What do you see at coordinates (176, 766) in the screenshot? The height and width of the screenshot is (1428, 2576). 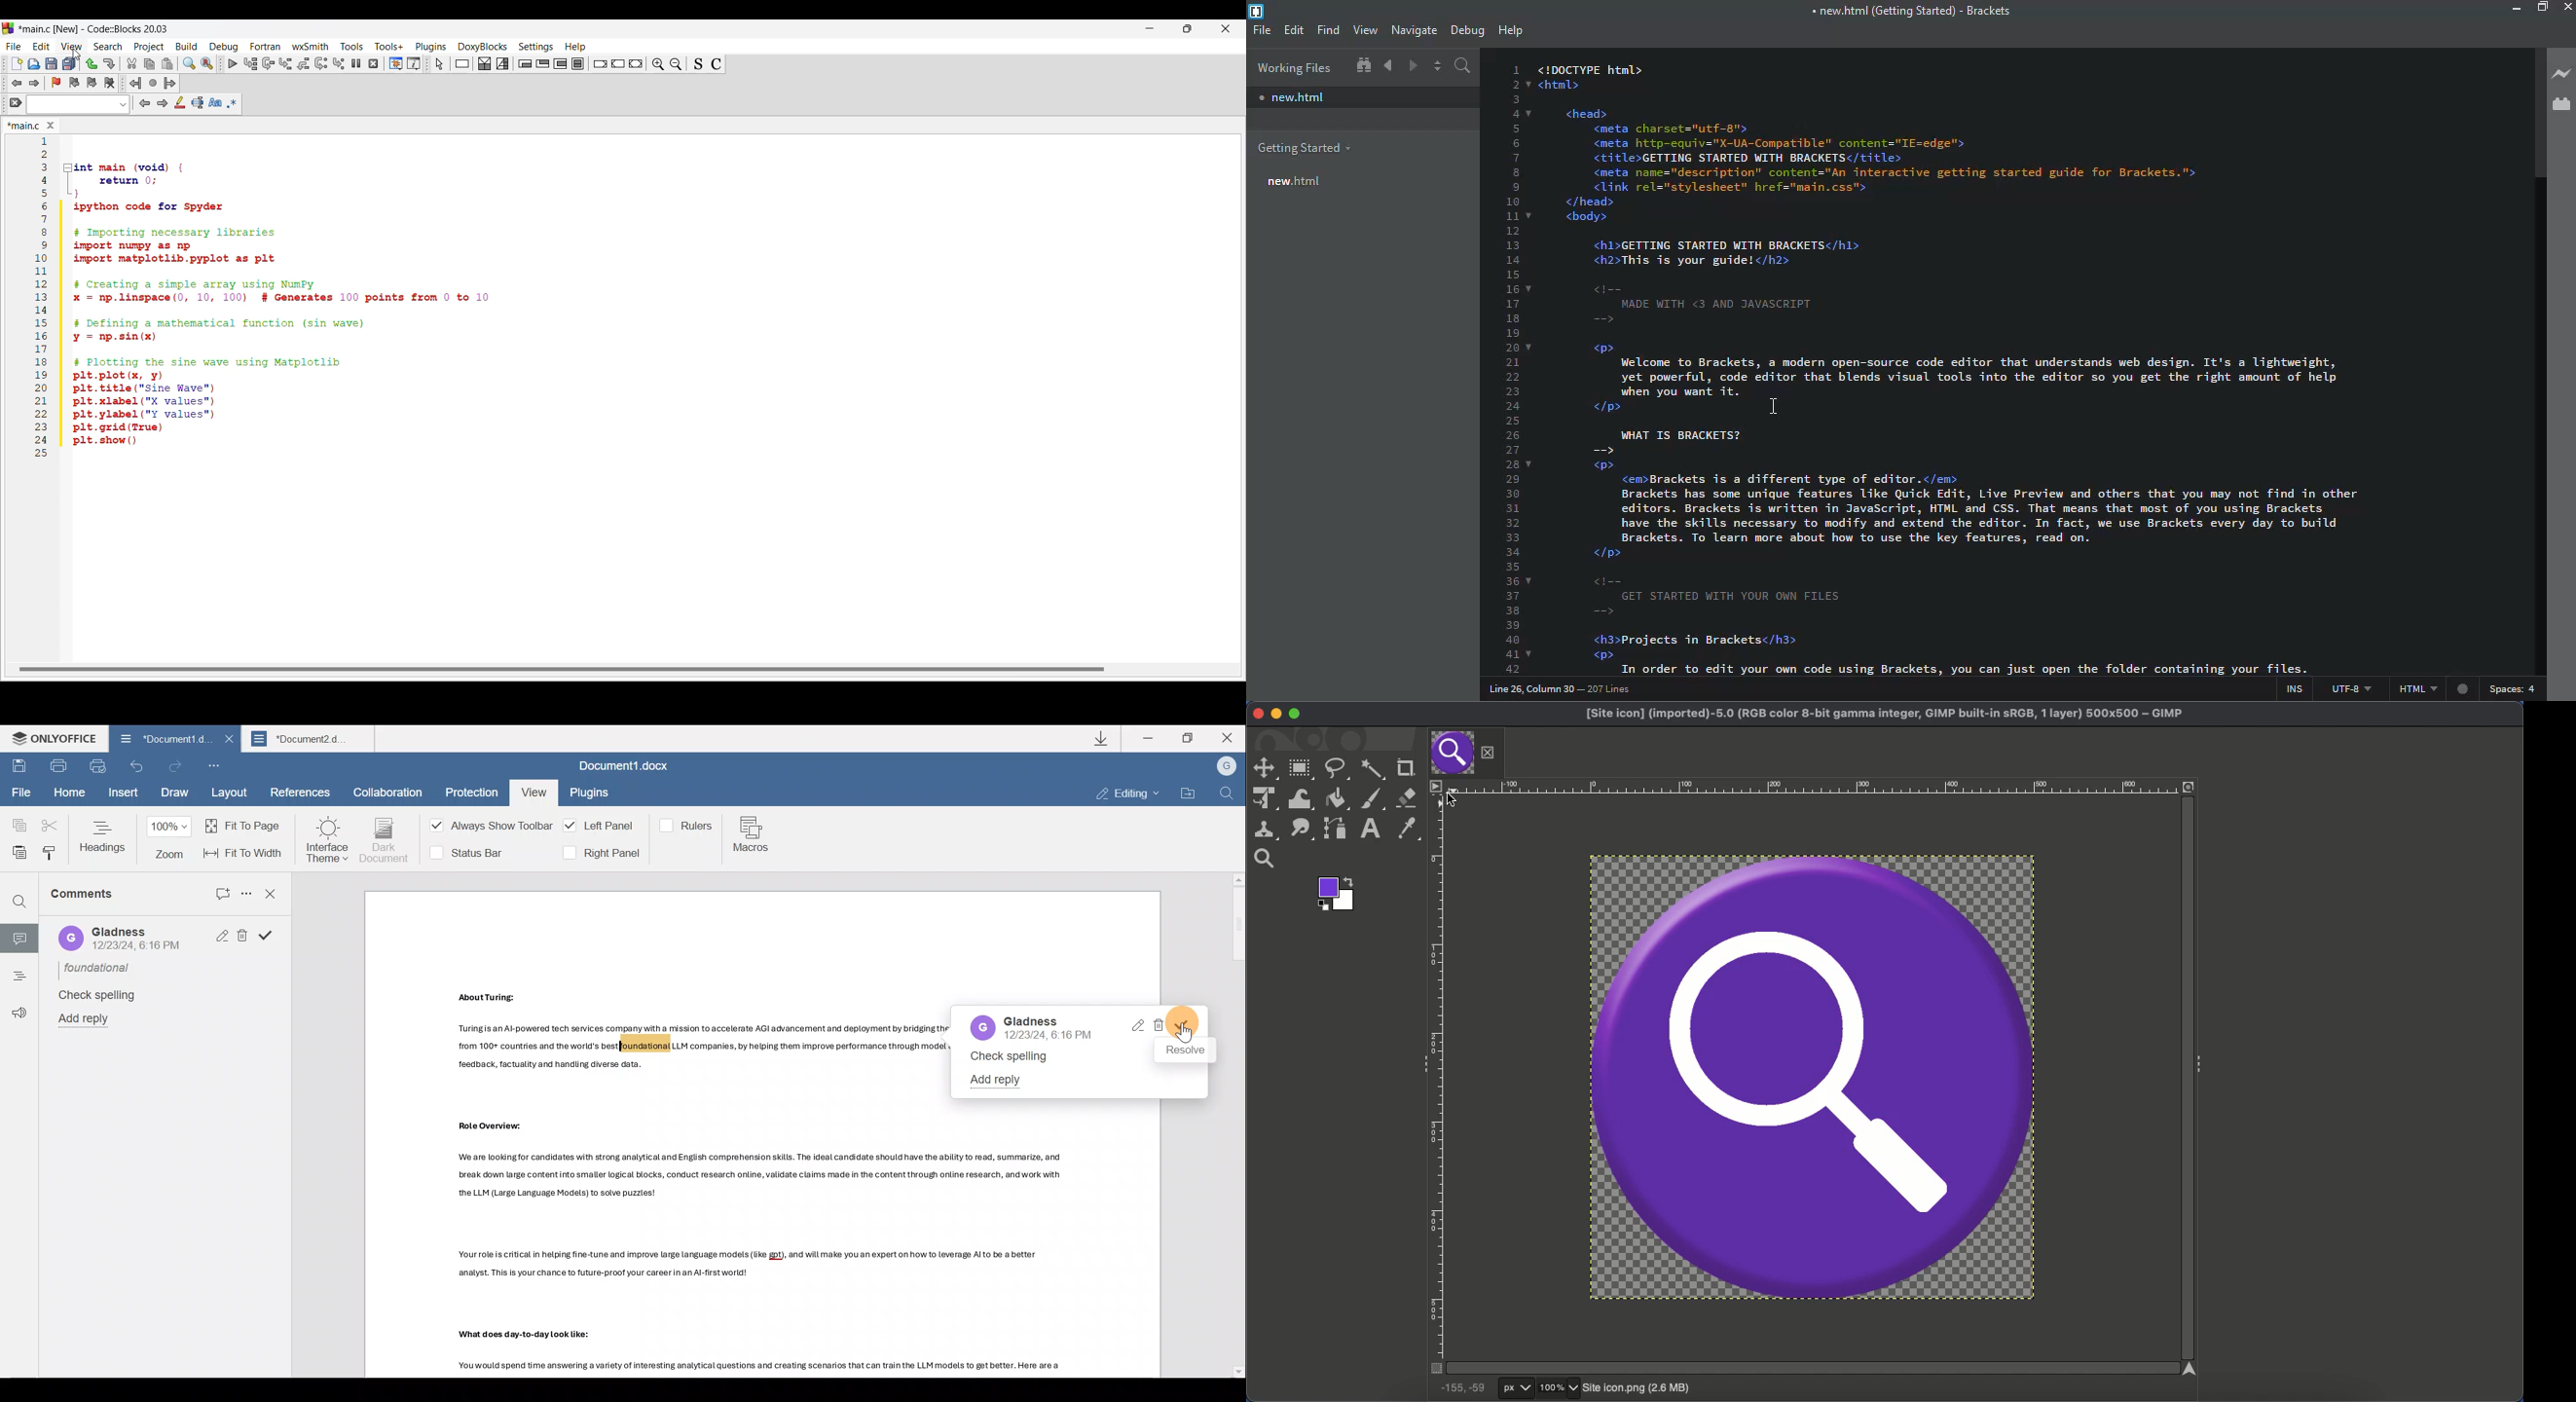 I see `Redo` at bounding box center [176, 766].